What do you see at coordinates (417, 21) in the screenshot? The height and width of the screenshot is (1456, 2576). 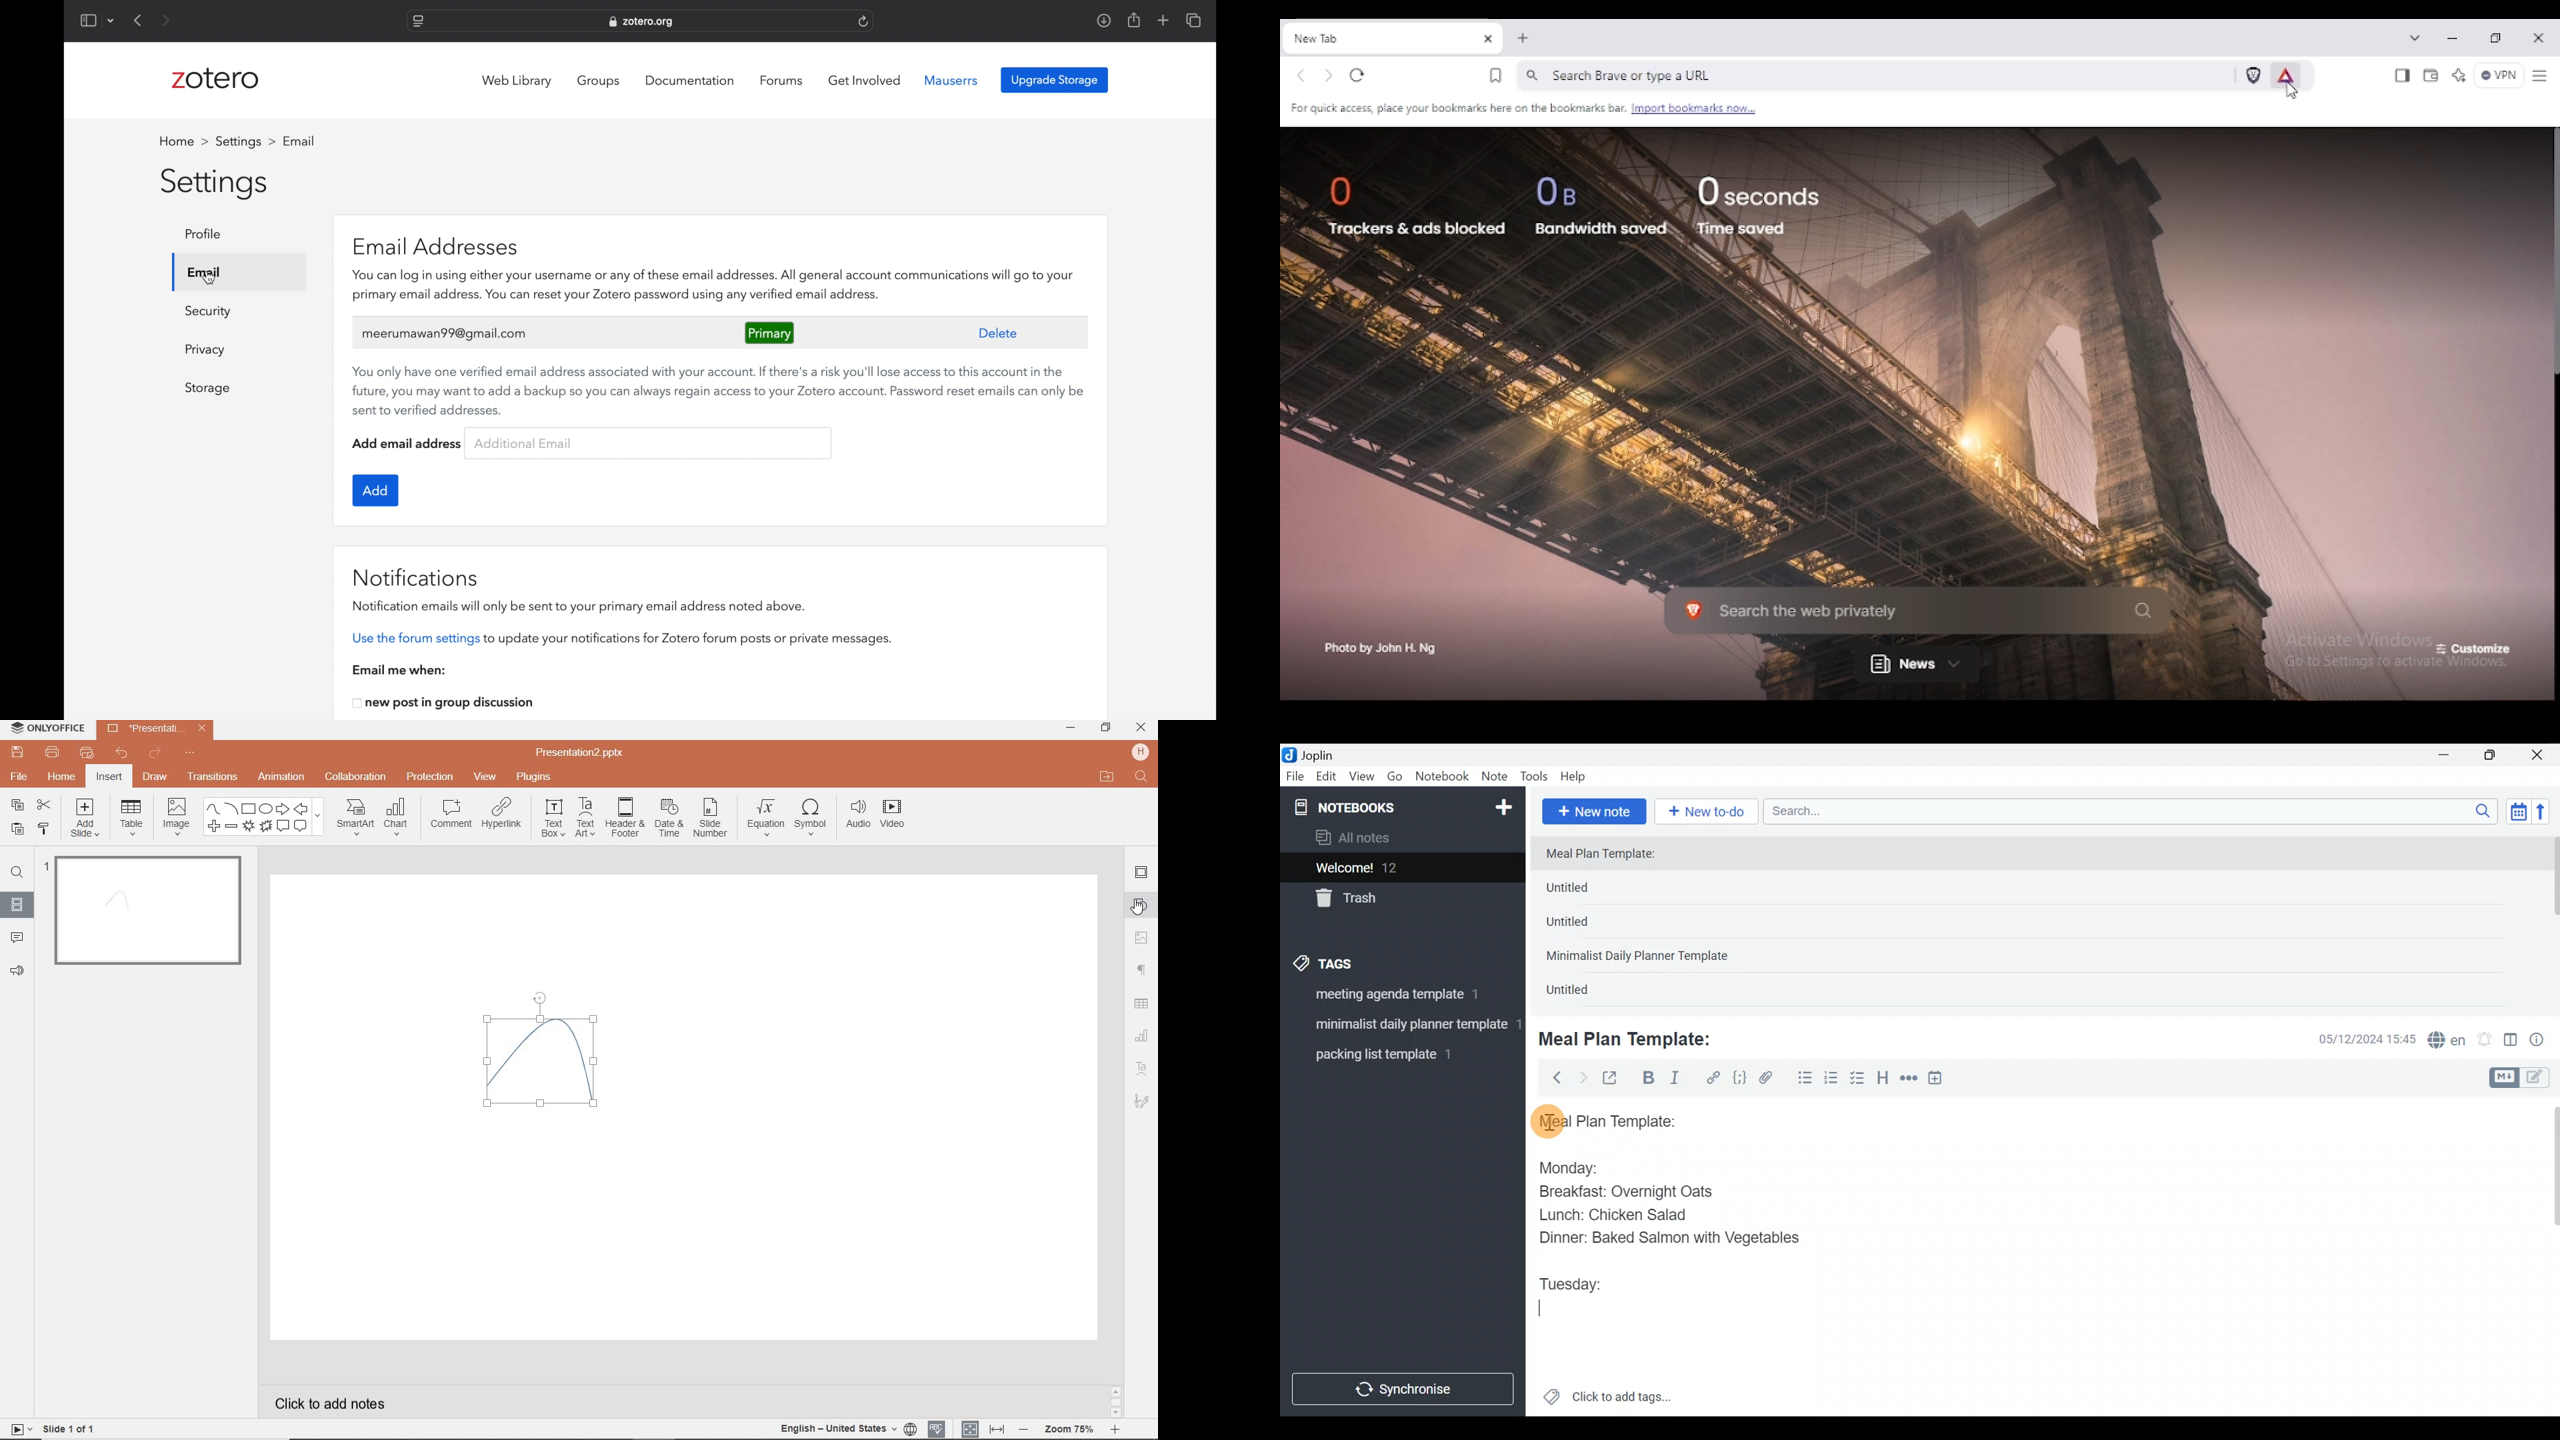 I see `website settings` at bounding box center [417, 21].